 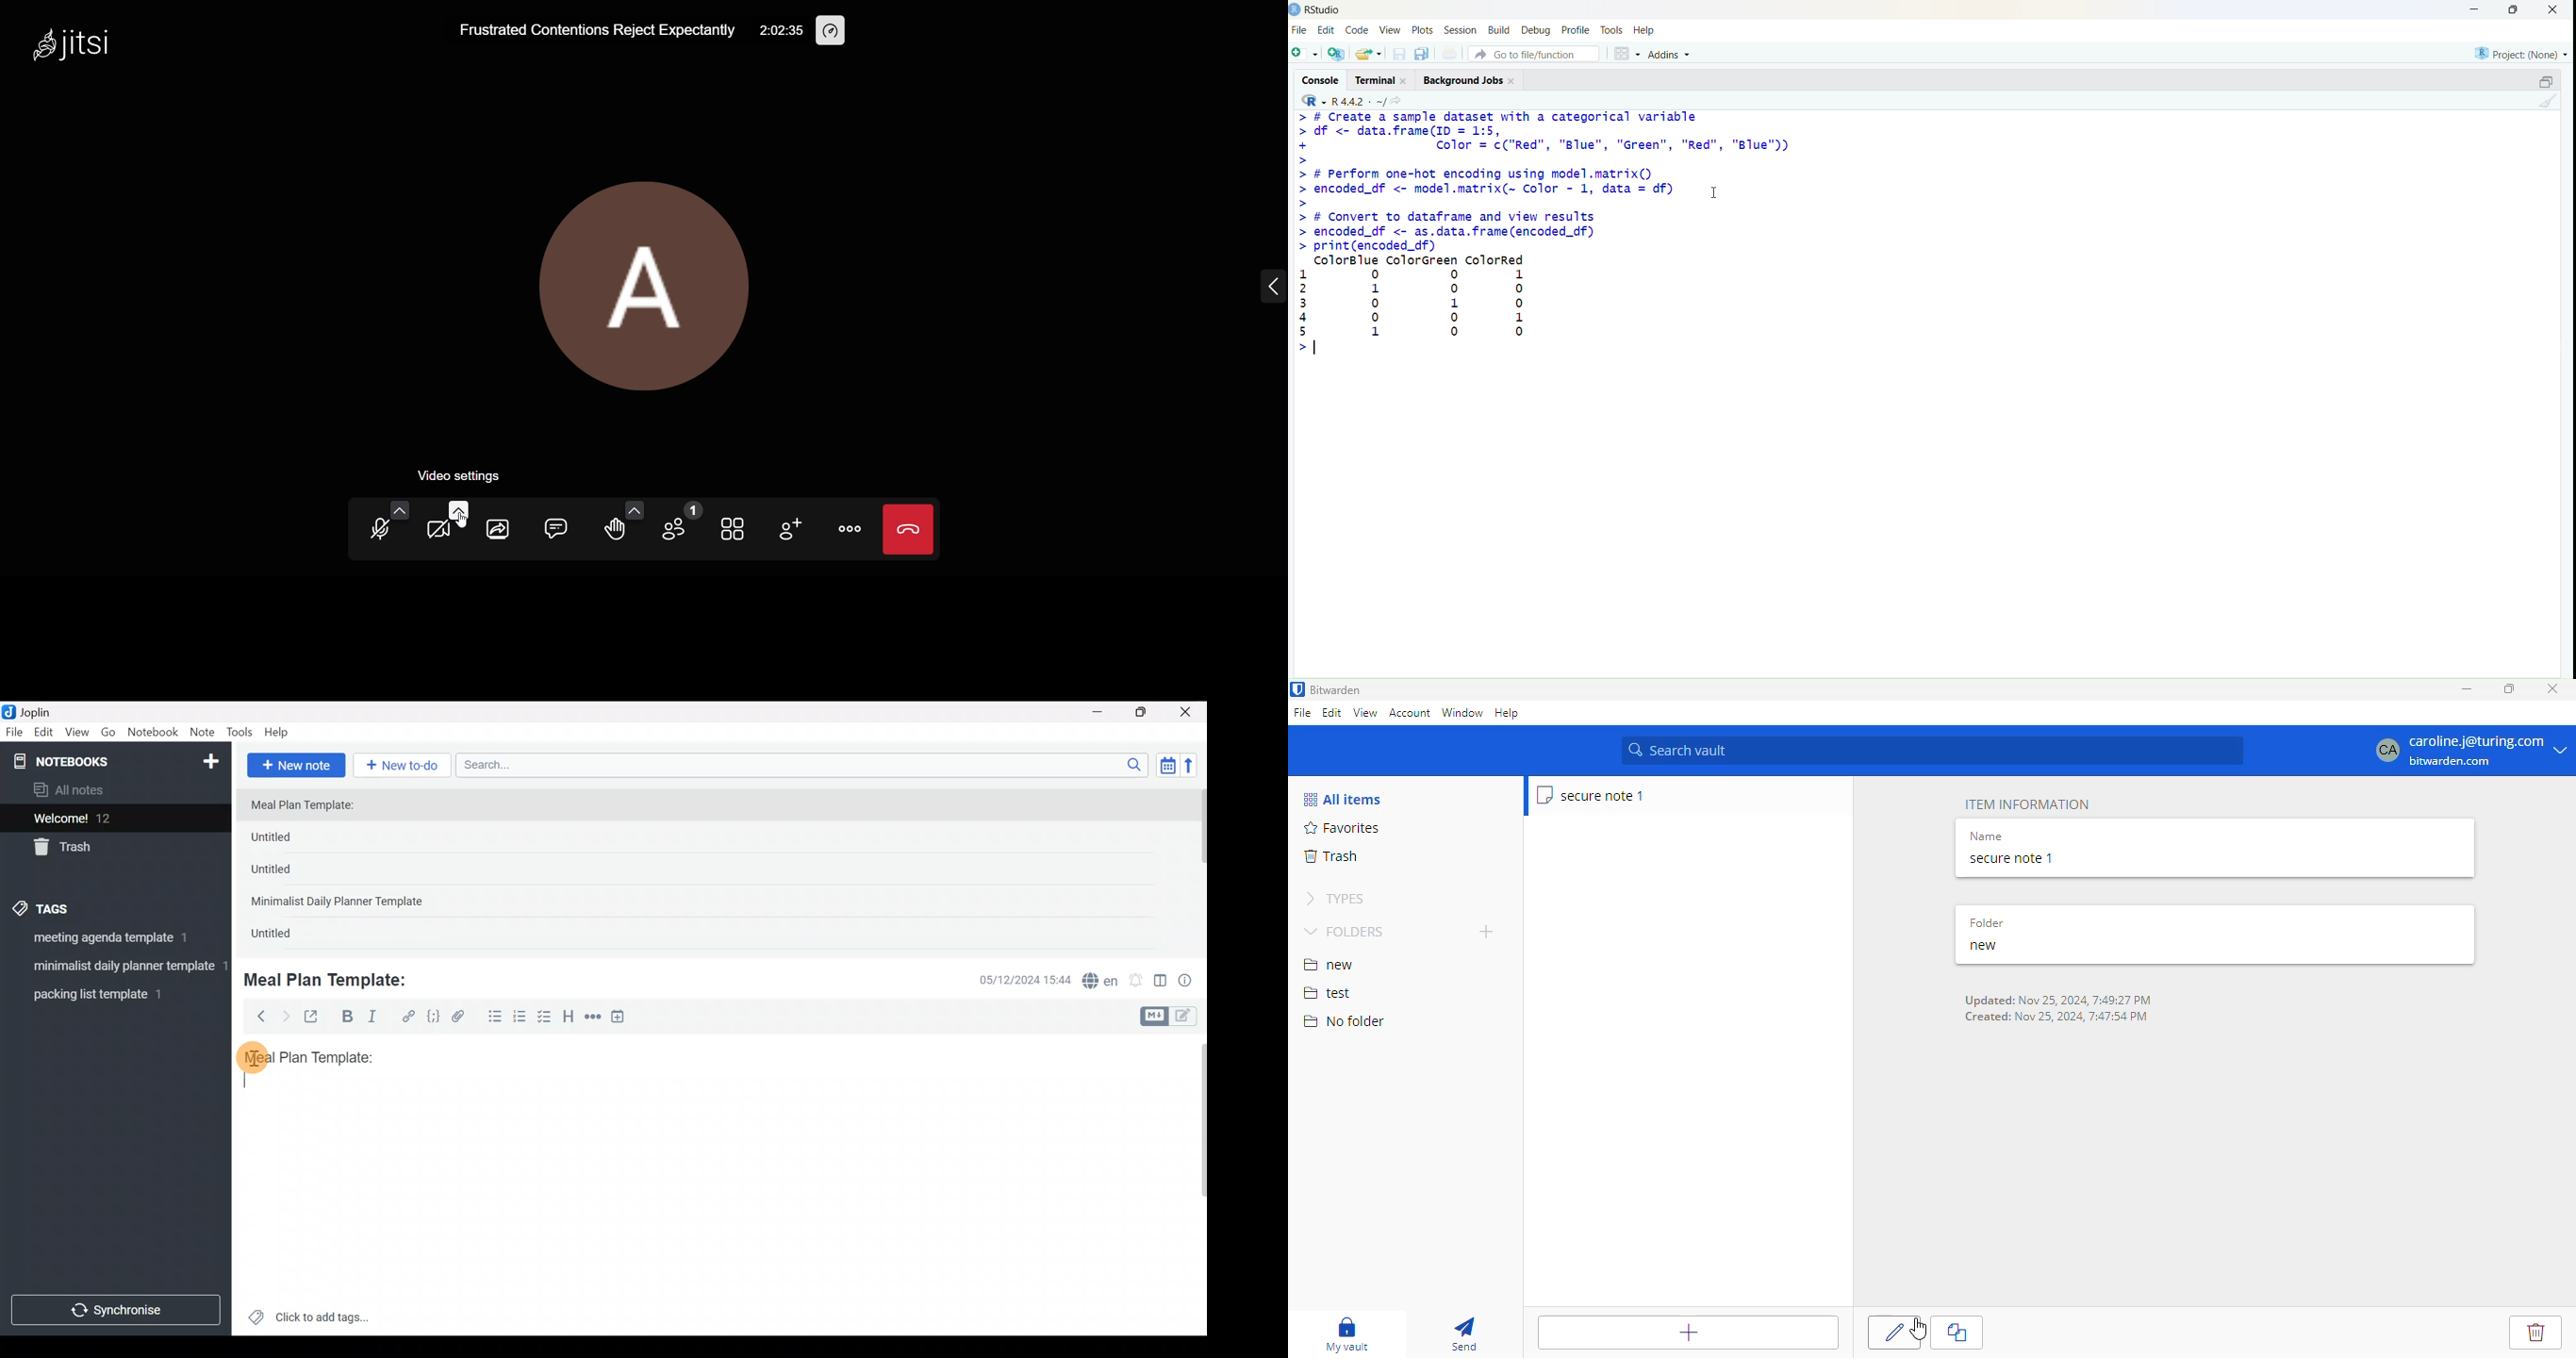 What do you see at coordinates (108, 735) in the screenshot?
I see `Go` at bounding box center [108, 735].